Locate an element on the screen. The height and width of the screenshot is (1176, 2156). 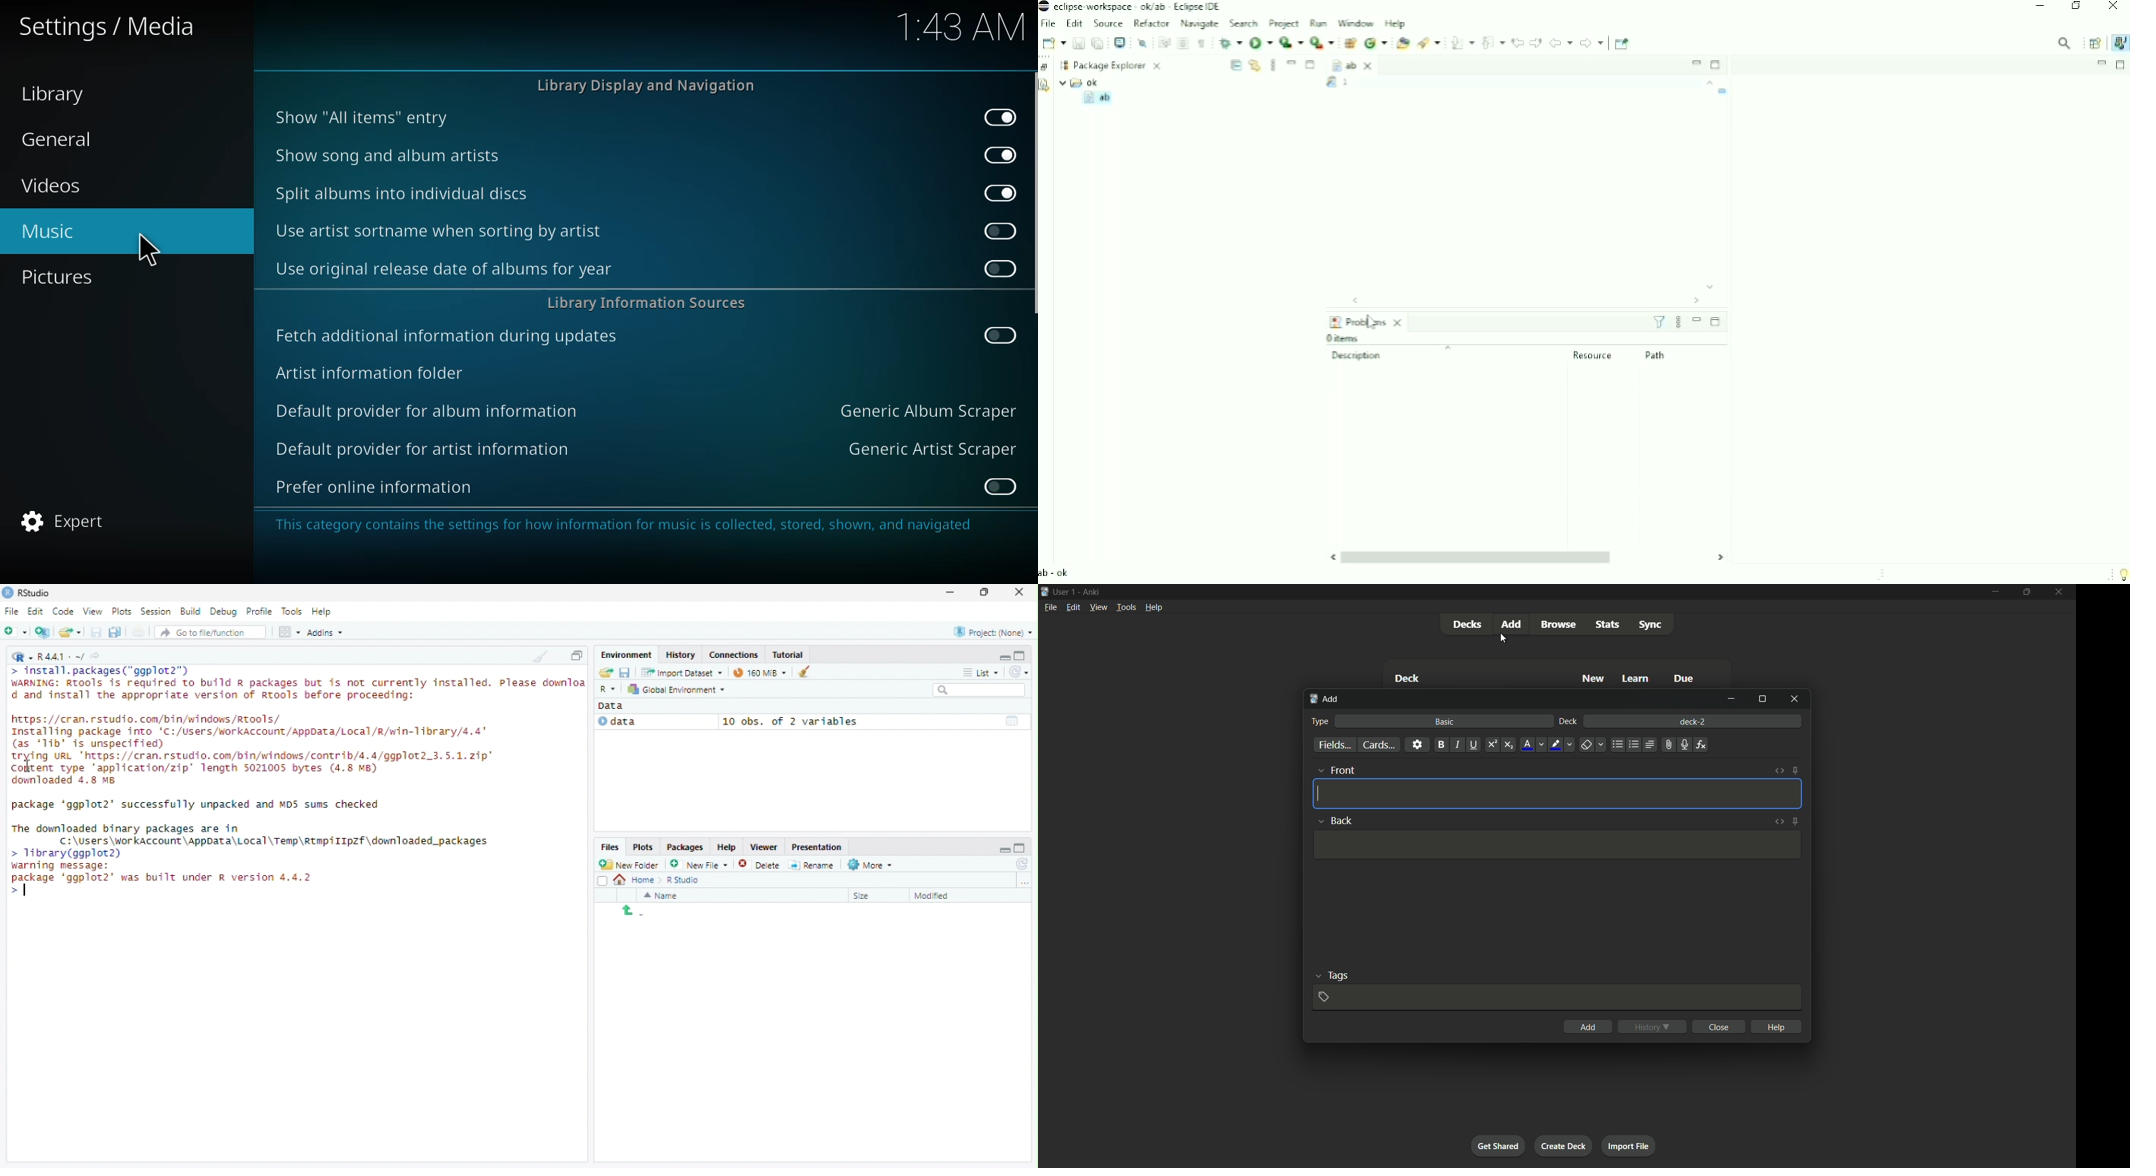
Create a new file is located at coordinates (16, 632).